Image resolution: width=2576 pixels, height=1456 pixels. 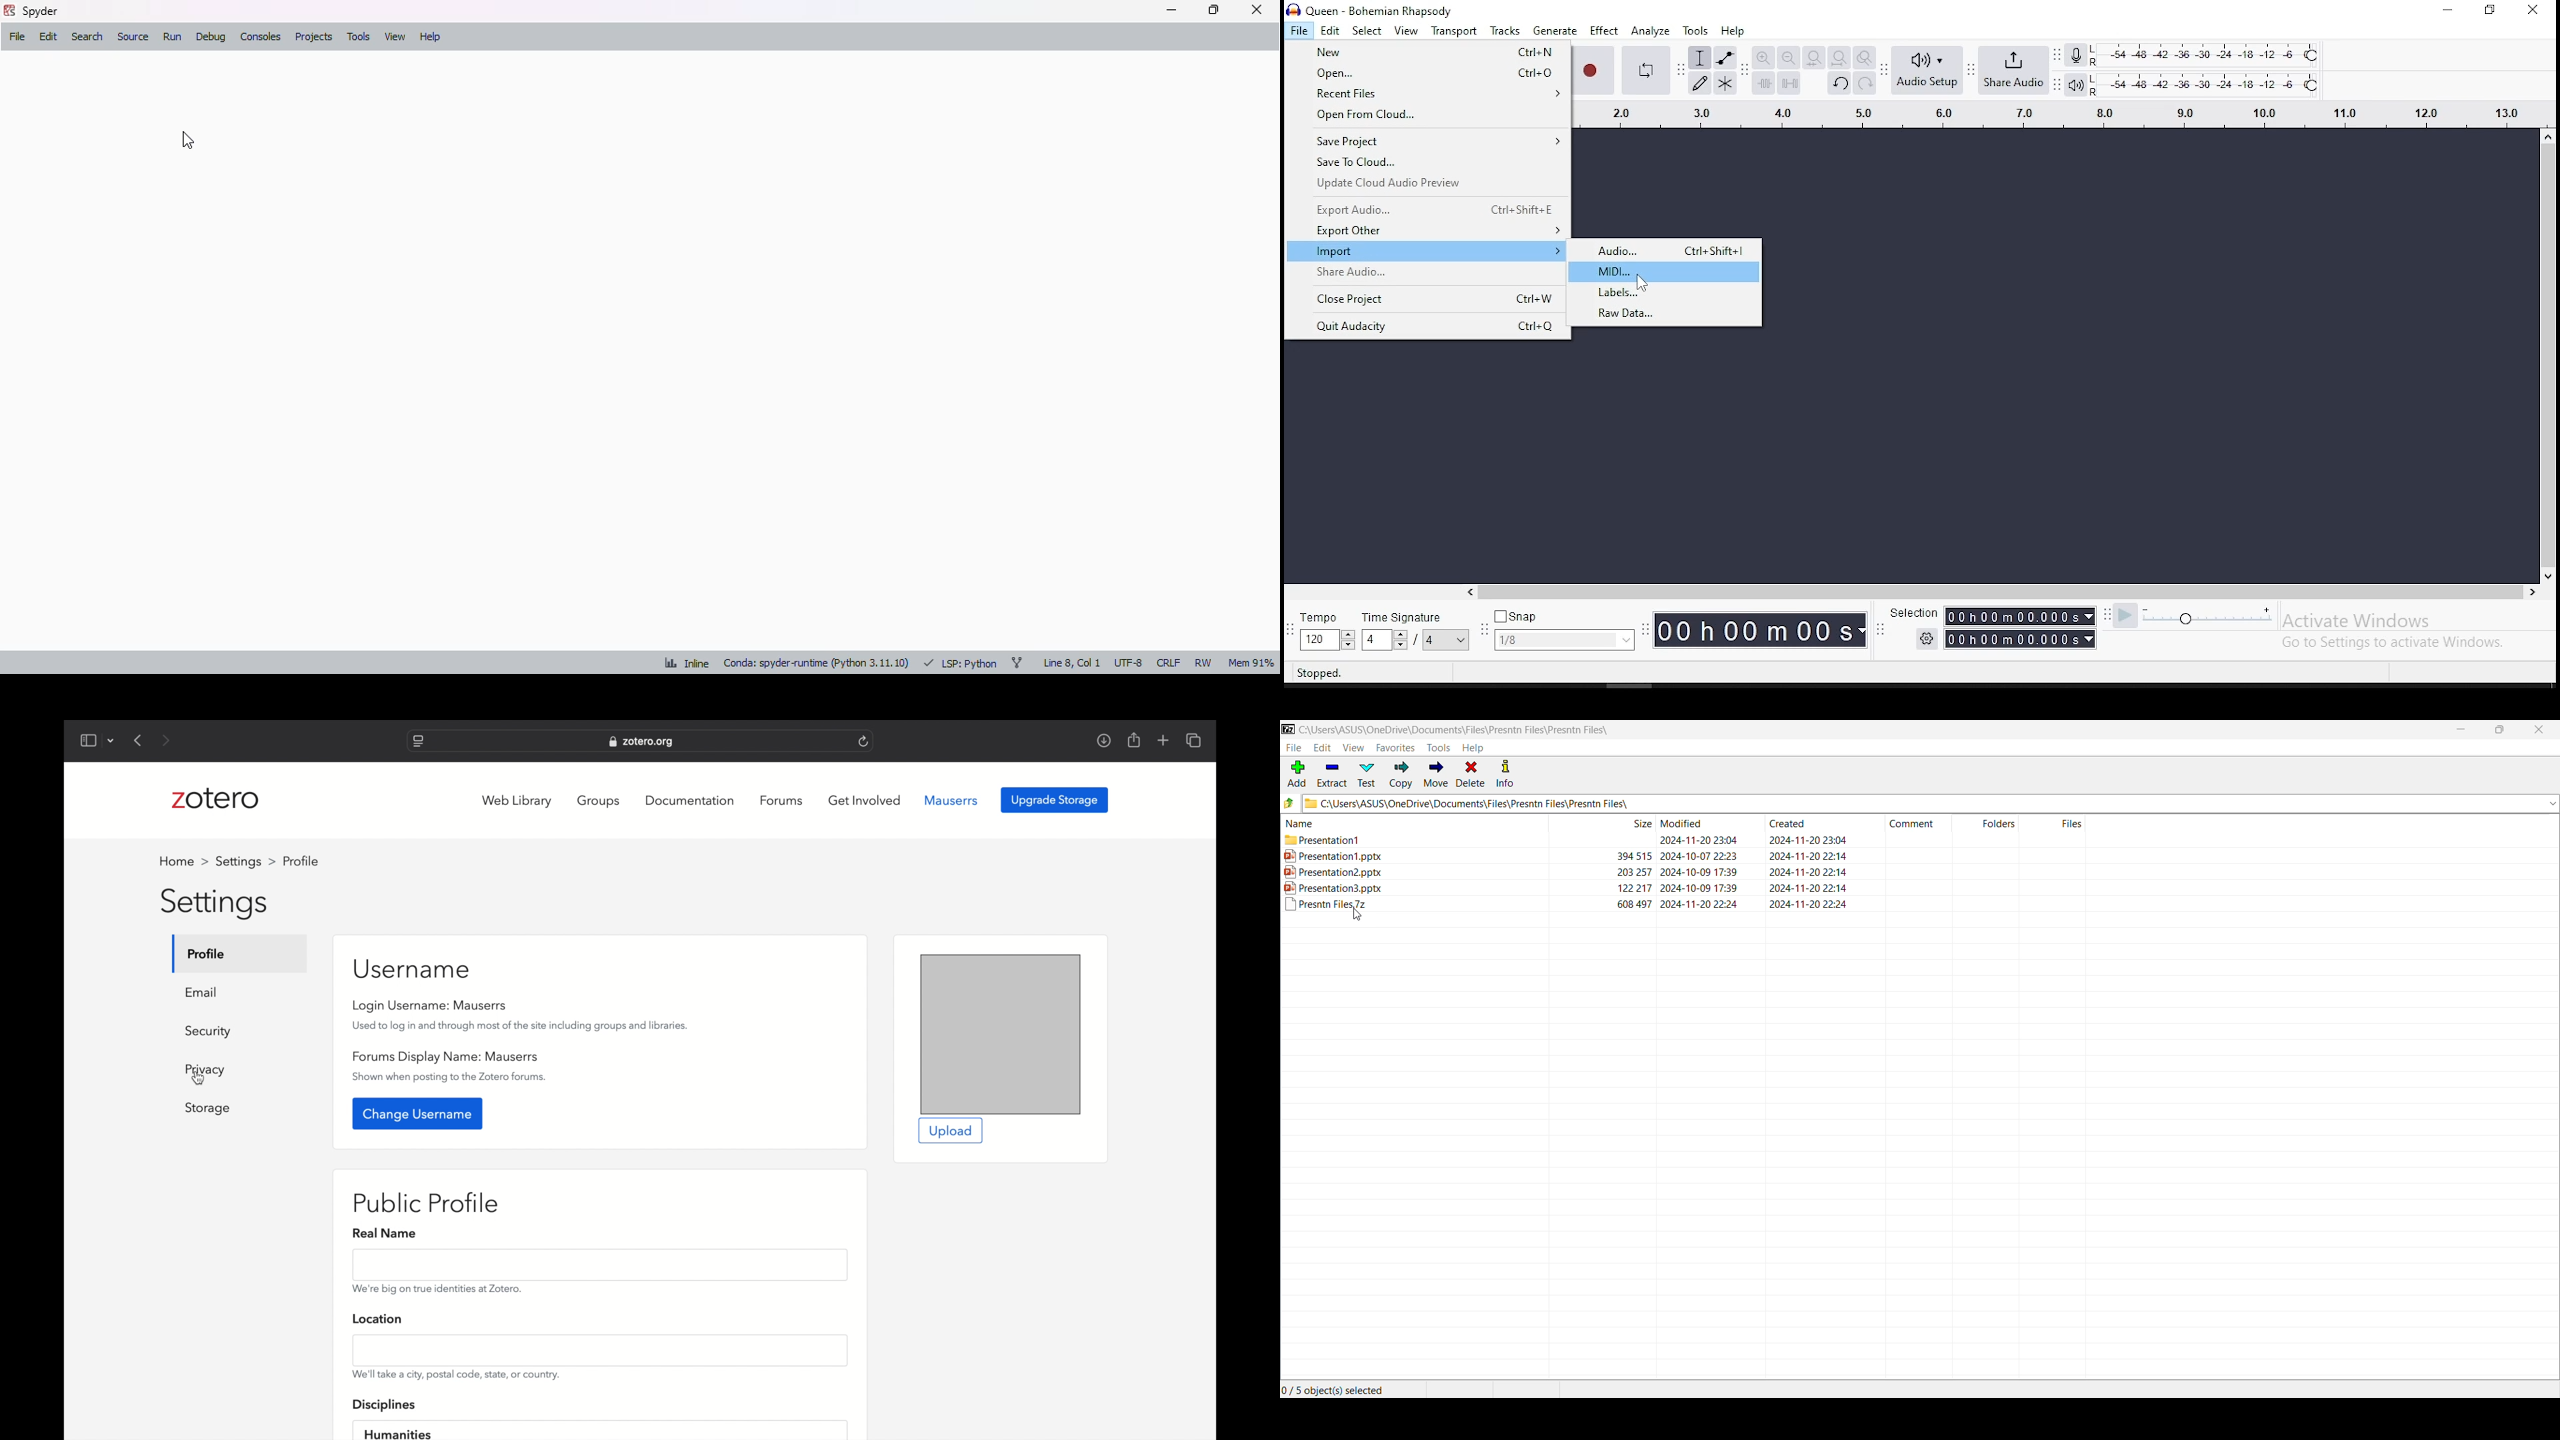 I want to click on time signature, so click(x=1418, y=632).